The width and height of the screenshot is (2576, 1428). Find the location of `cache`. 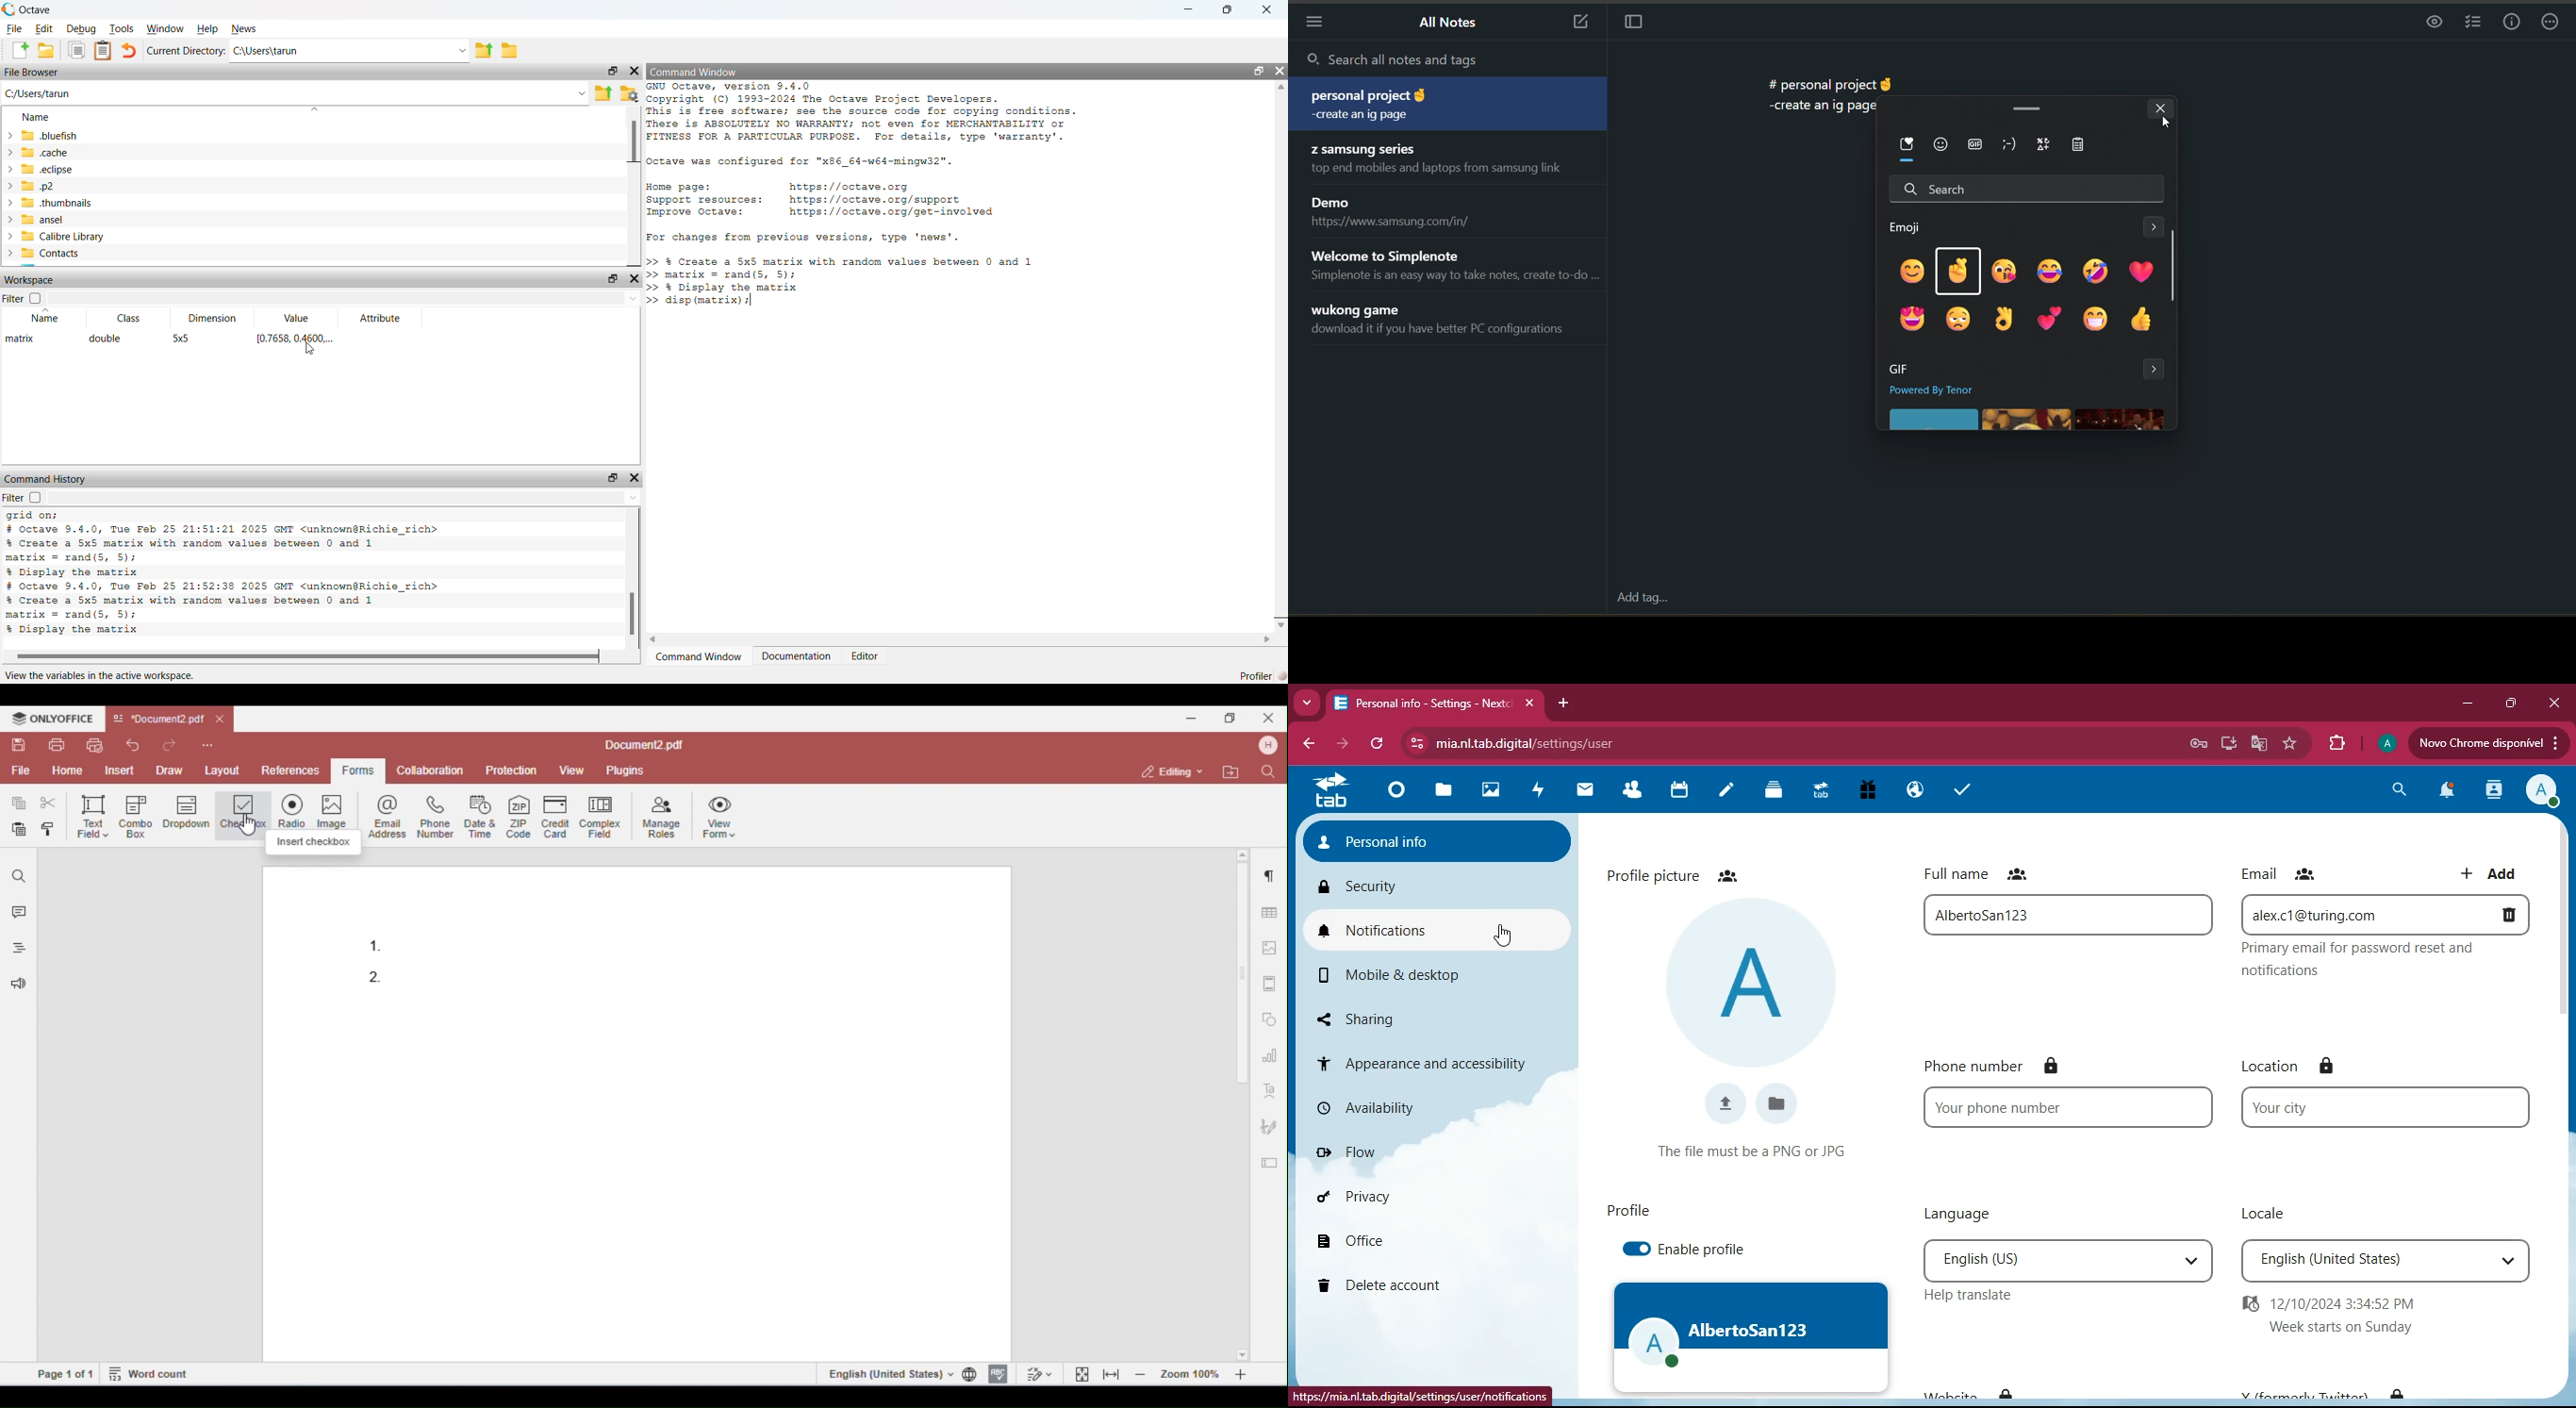

cache is located at coordinates (38, 152).